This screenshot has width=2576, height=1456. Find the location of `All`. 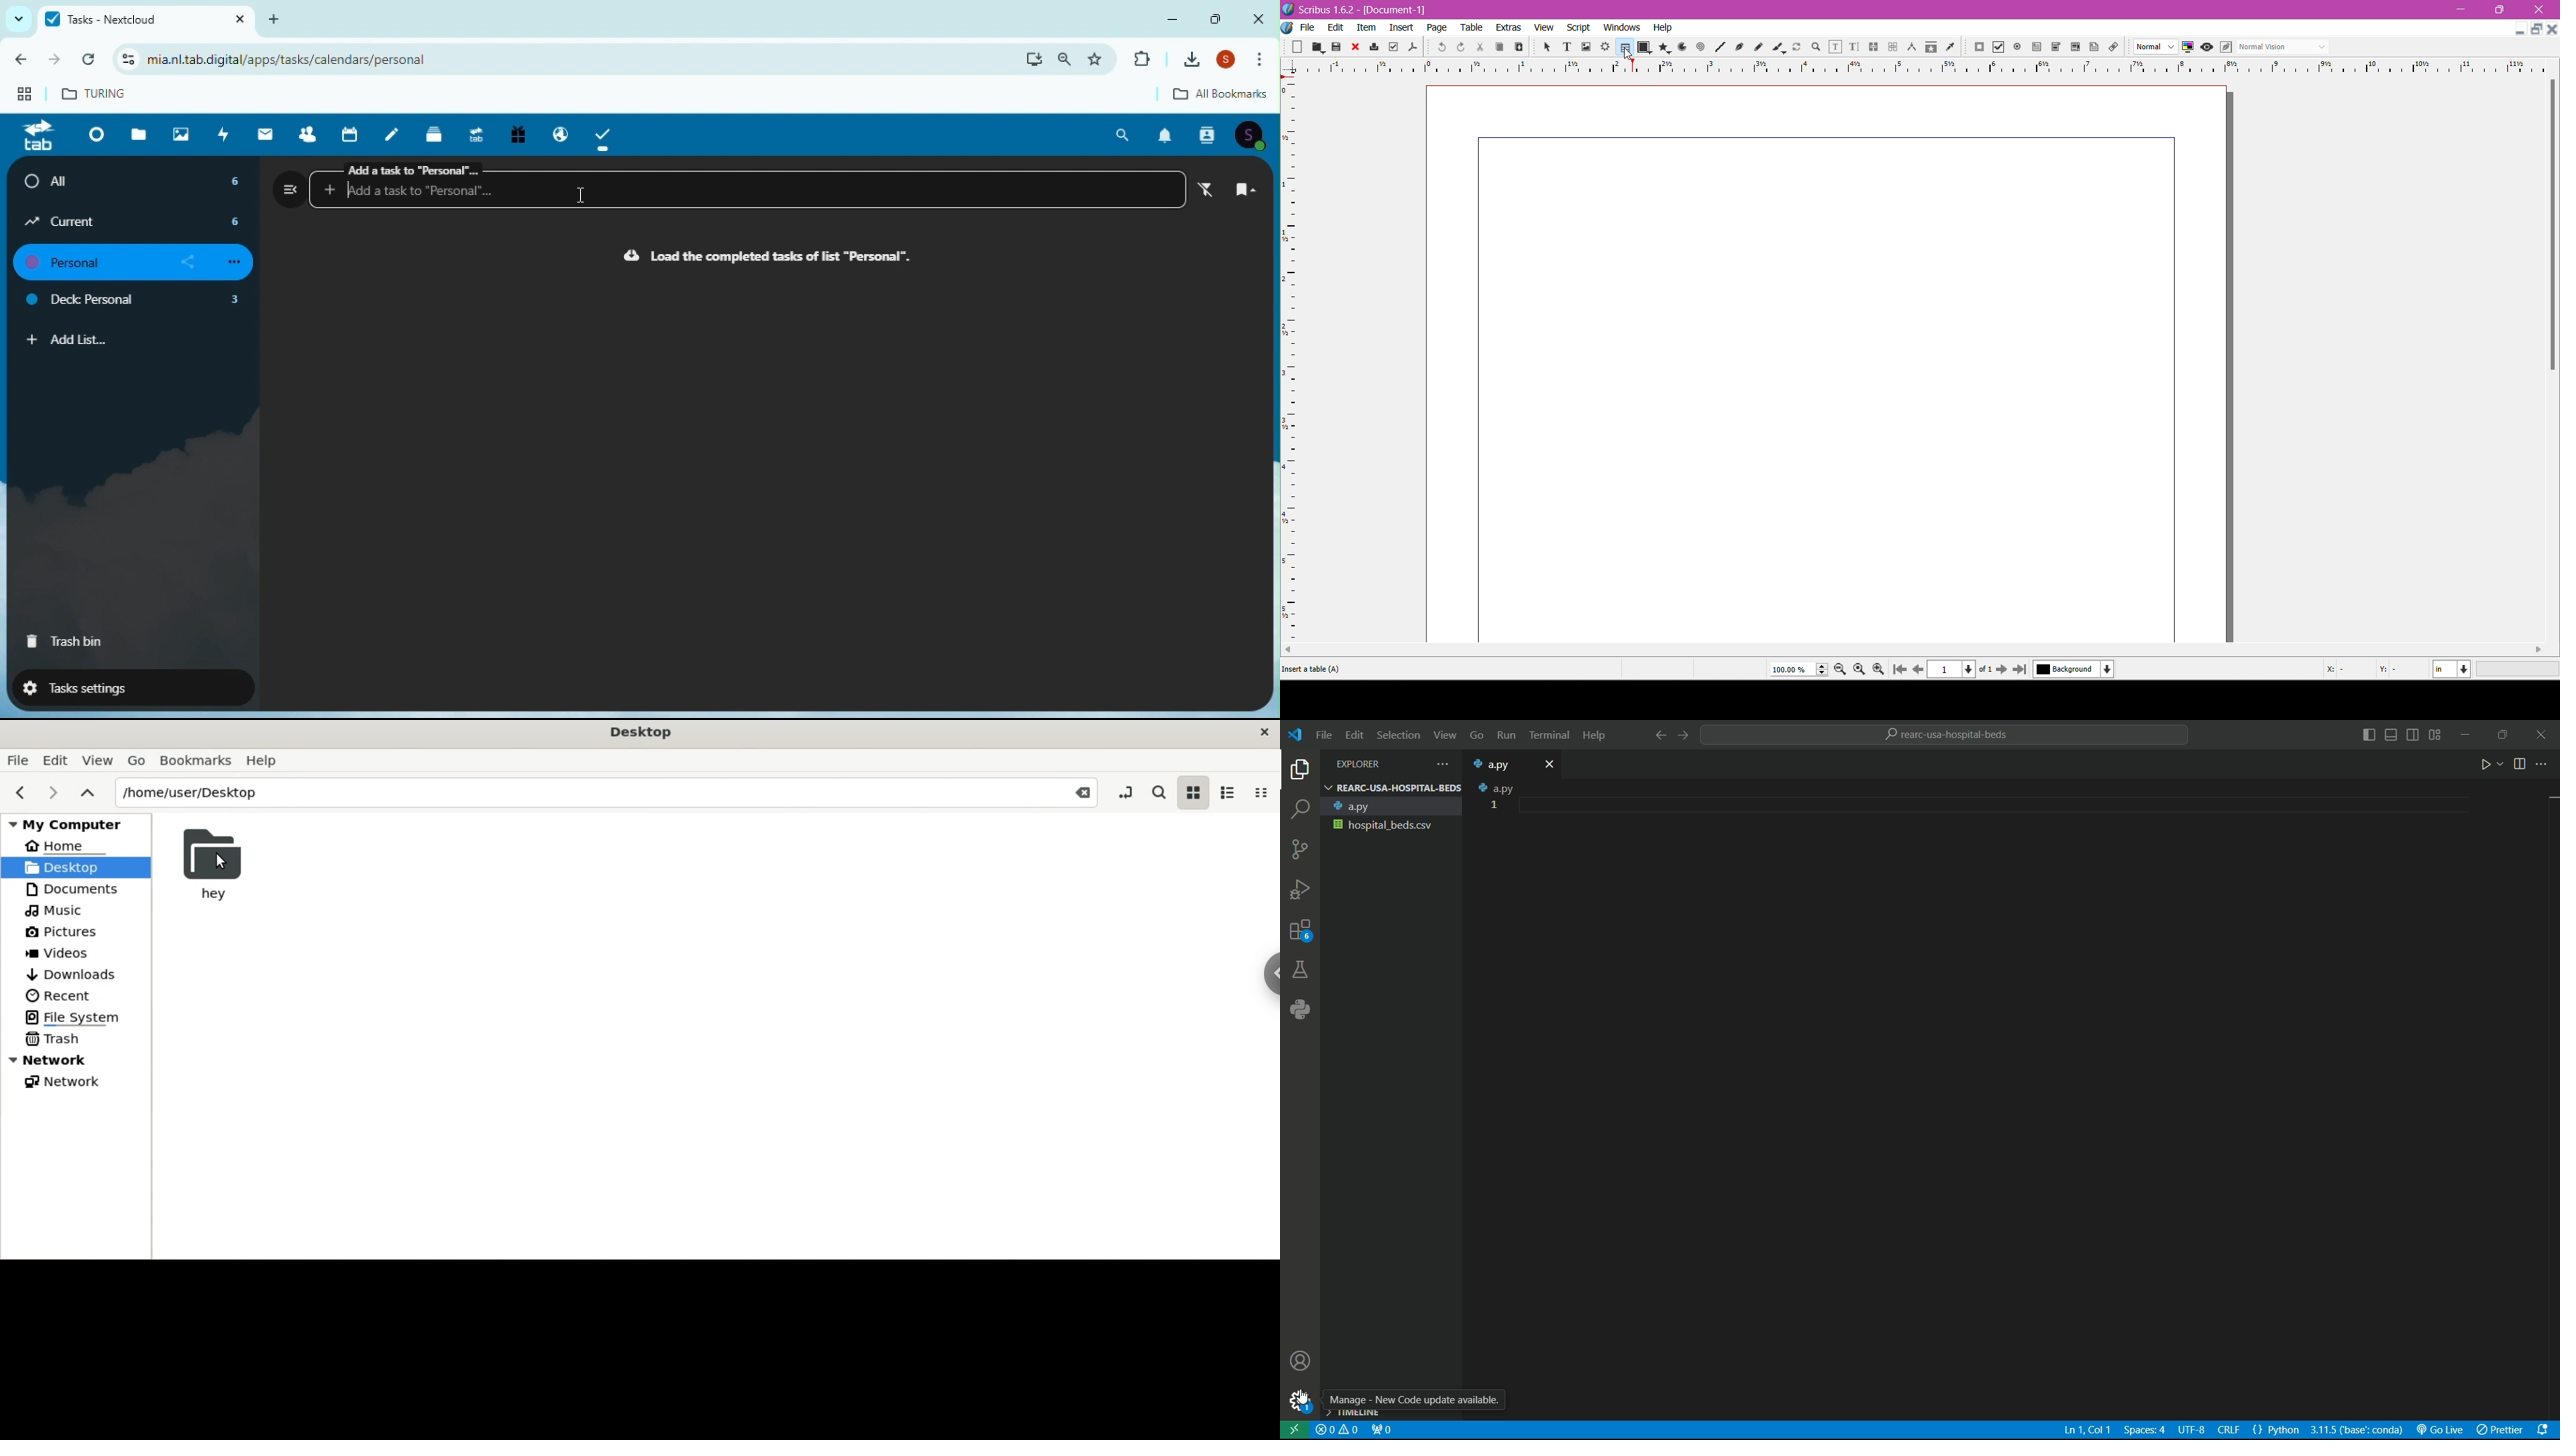

All is located at coordinates (136, 181).